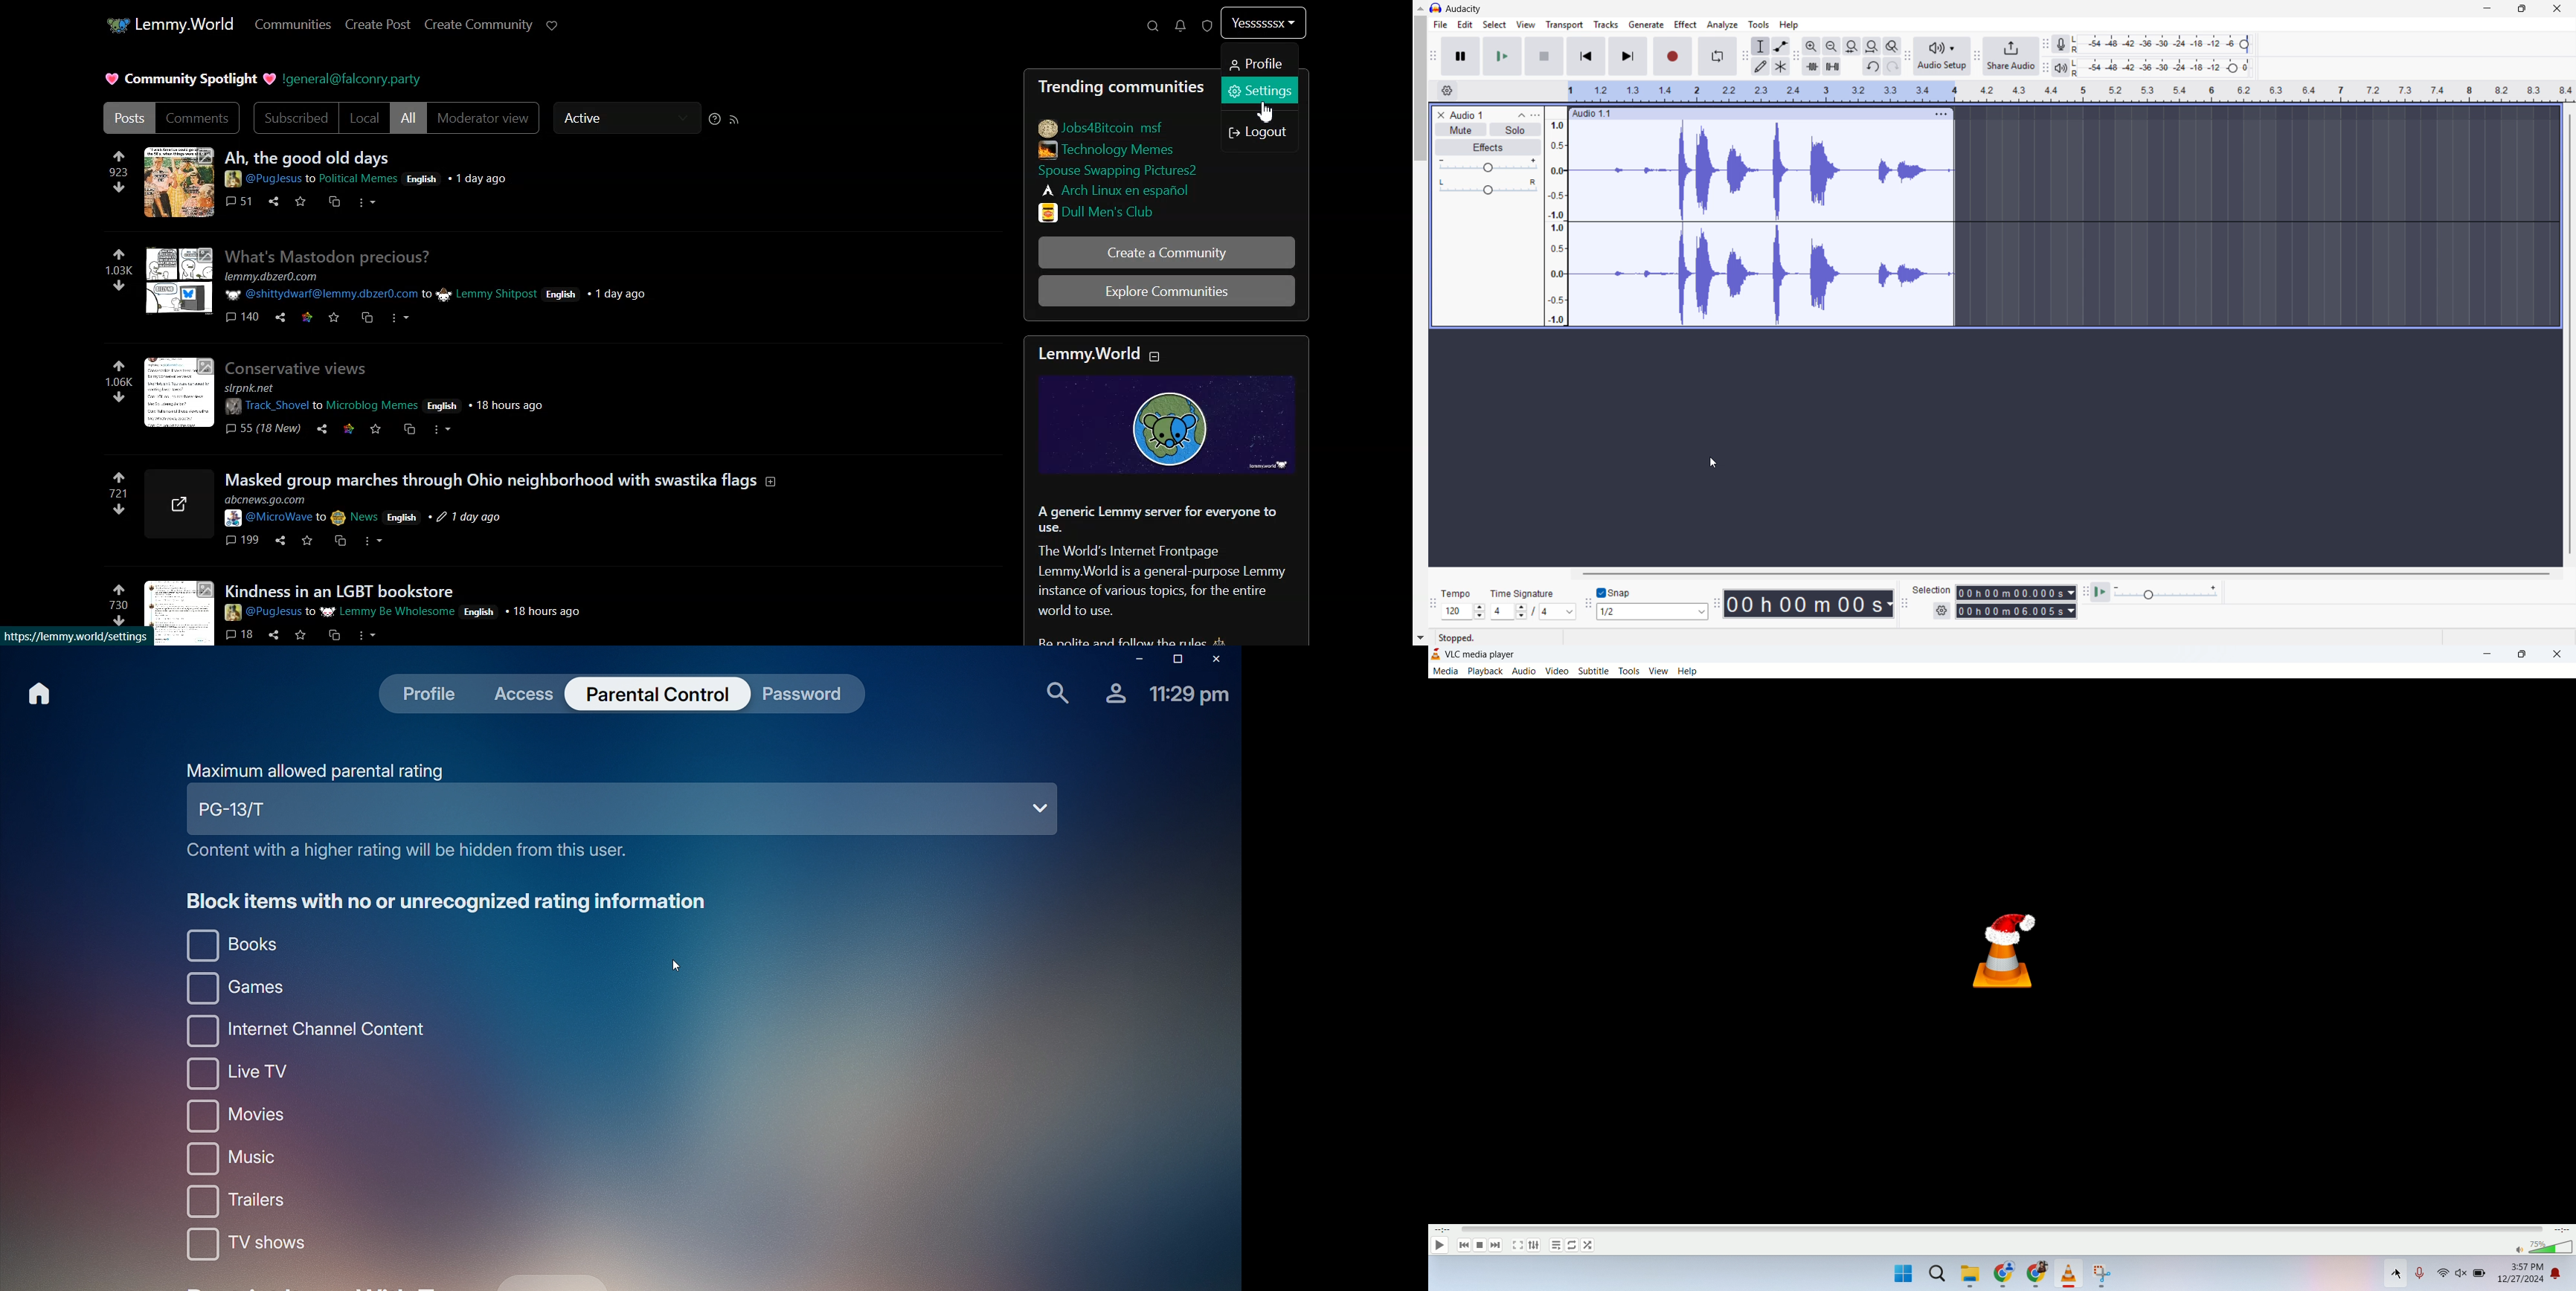 This screenshot has width=2576, height=1316. What do you see at coordinates (292, 25) in the screenshot?
I see `Communities` at bounding box center [292, 25].